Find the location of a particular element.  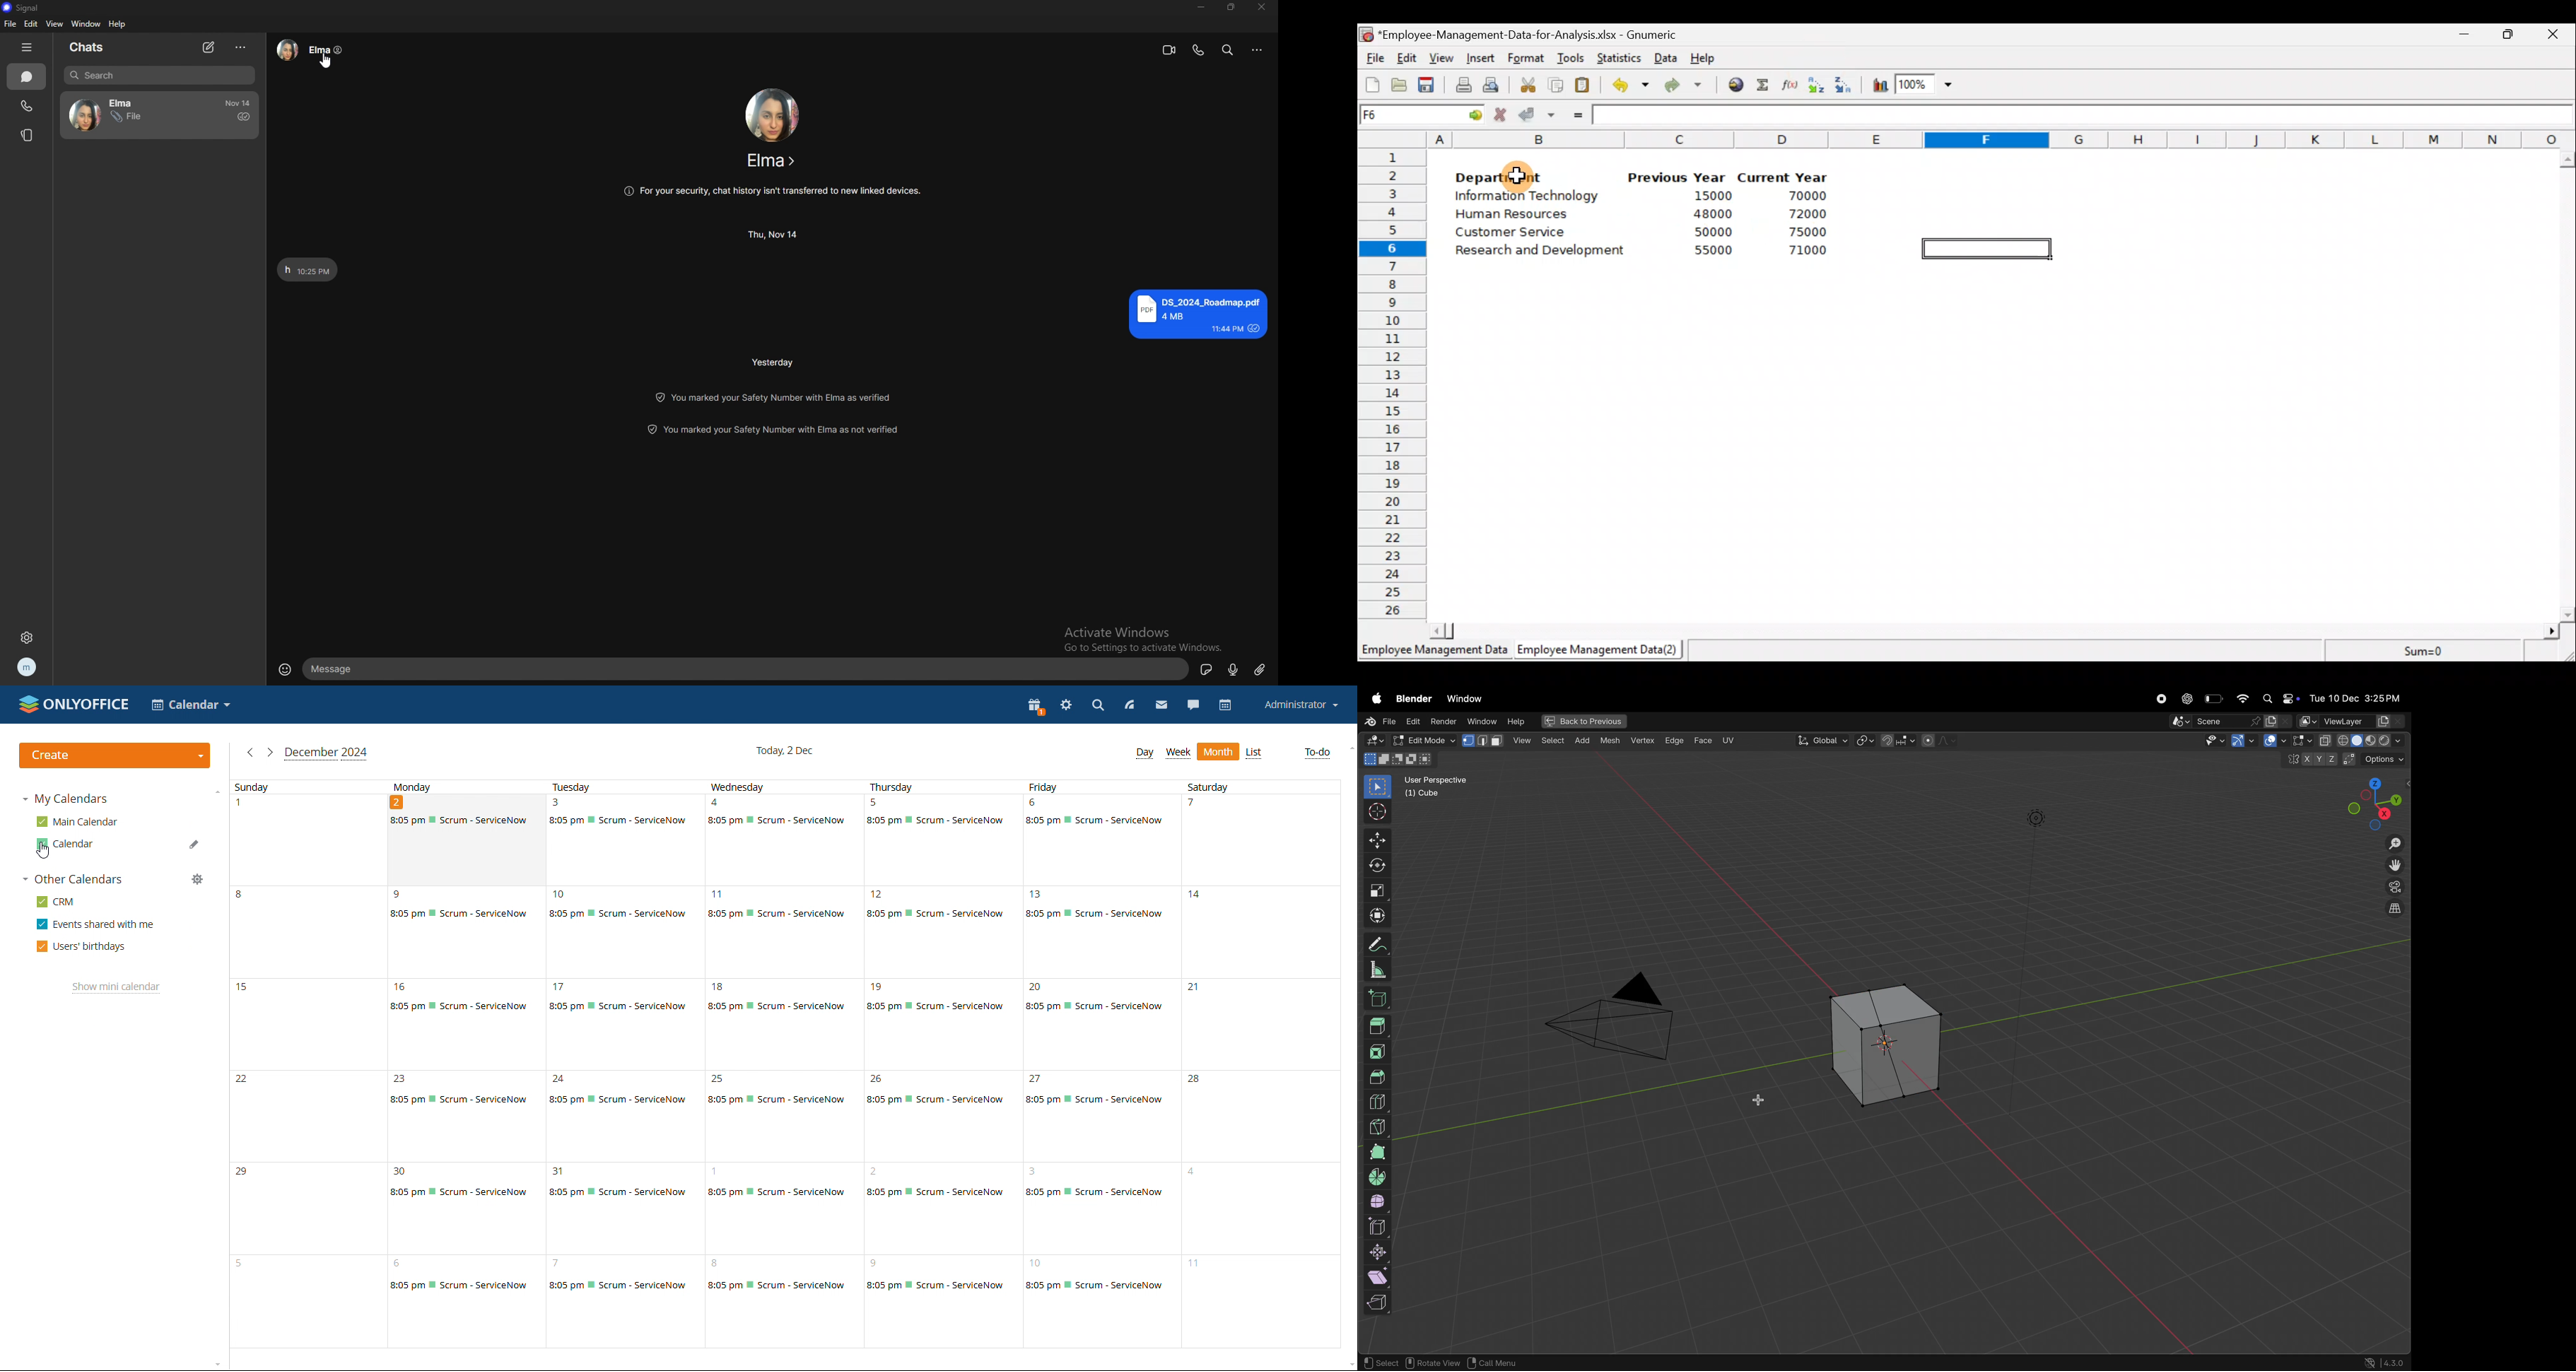

time is located at coordinates (775, 236).